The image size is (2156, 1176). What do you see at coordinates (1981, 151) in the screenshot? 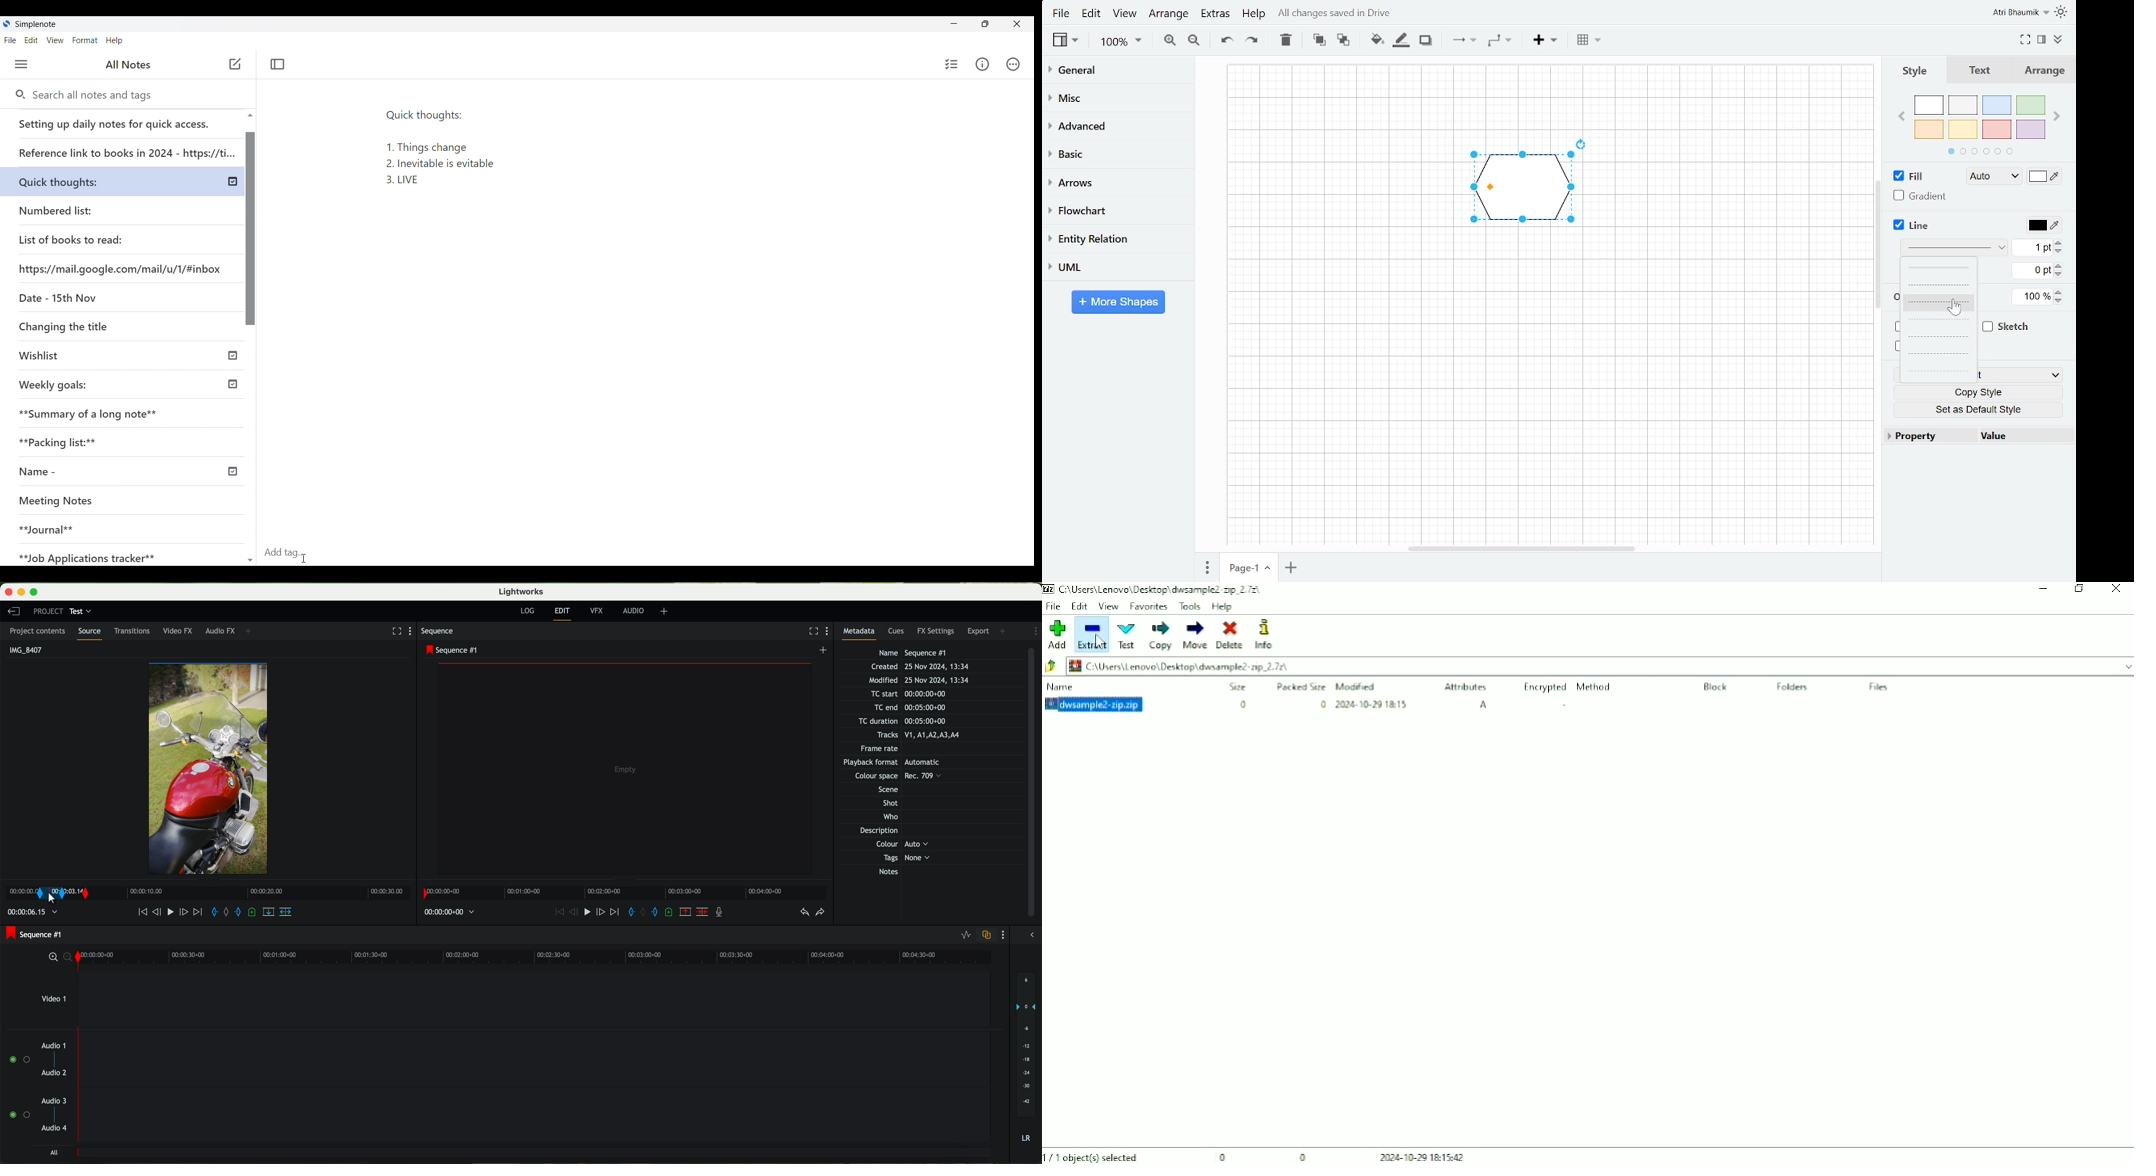
I see `Indicates more section of colours to choose from` at bounding box center [1981, 151].